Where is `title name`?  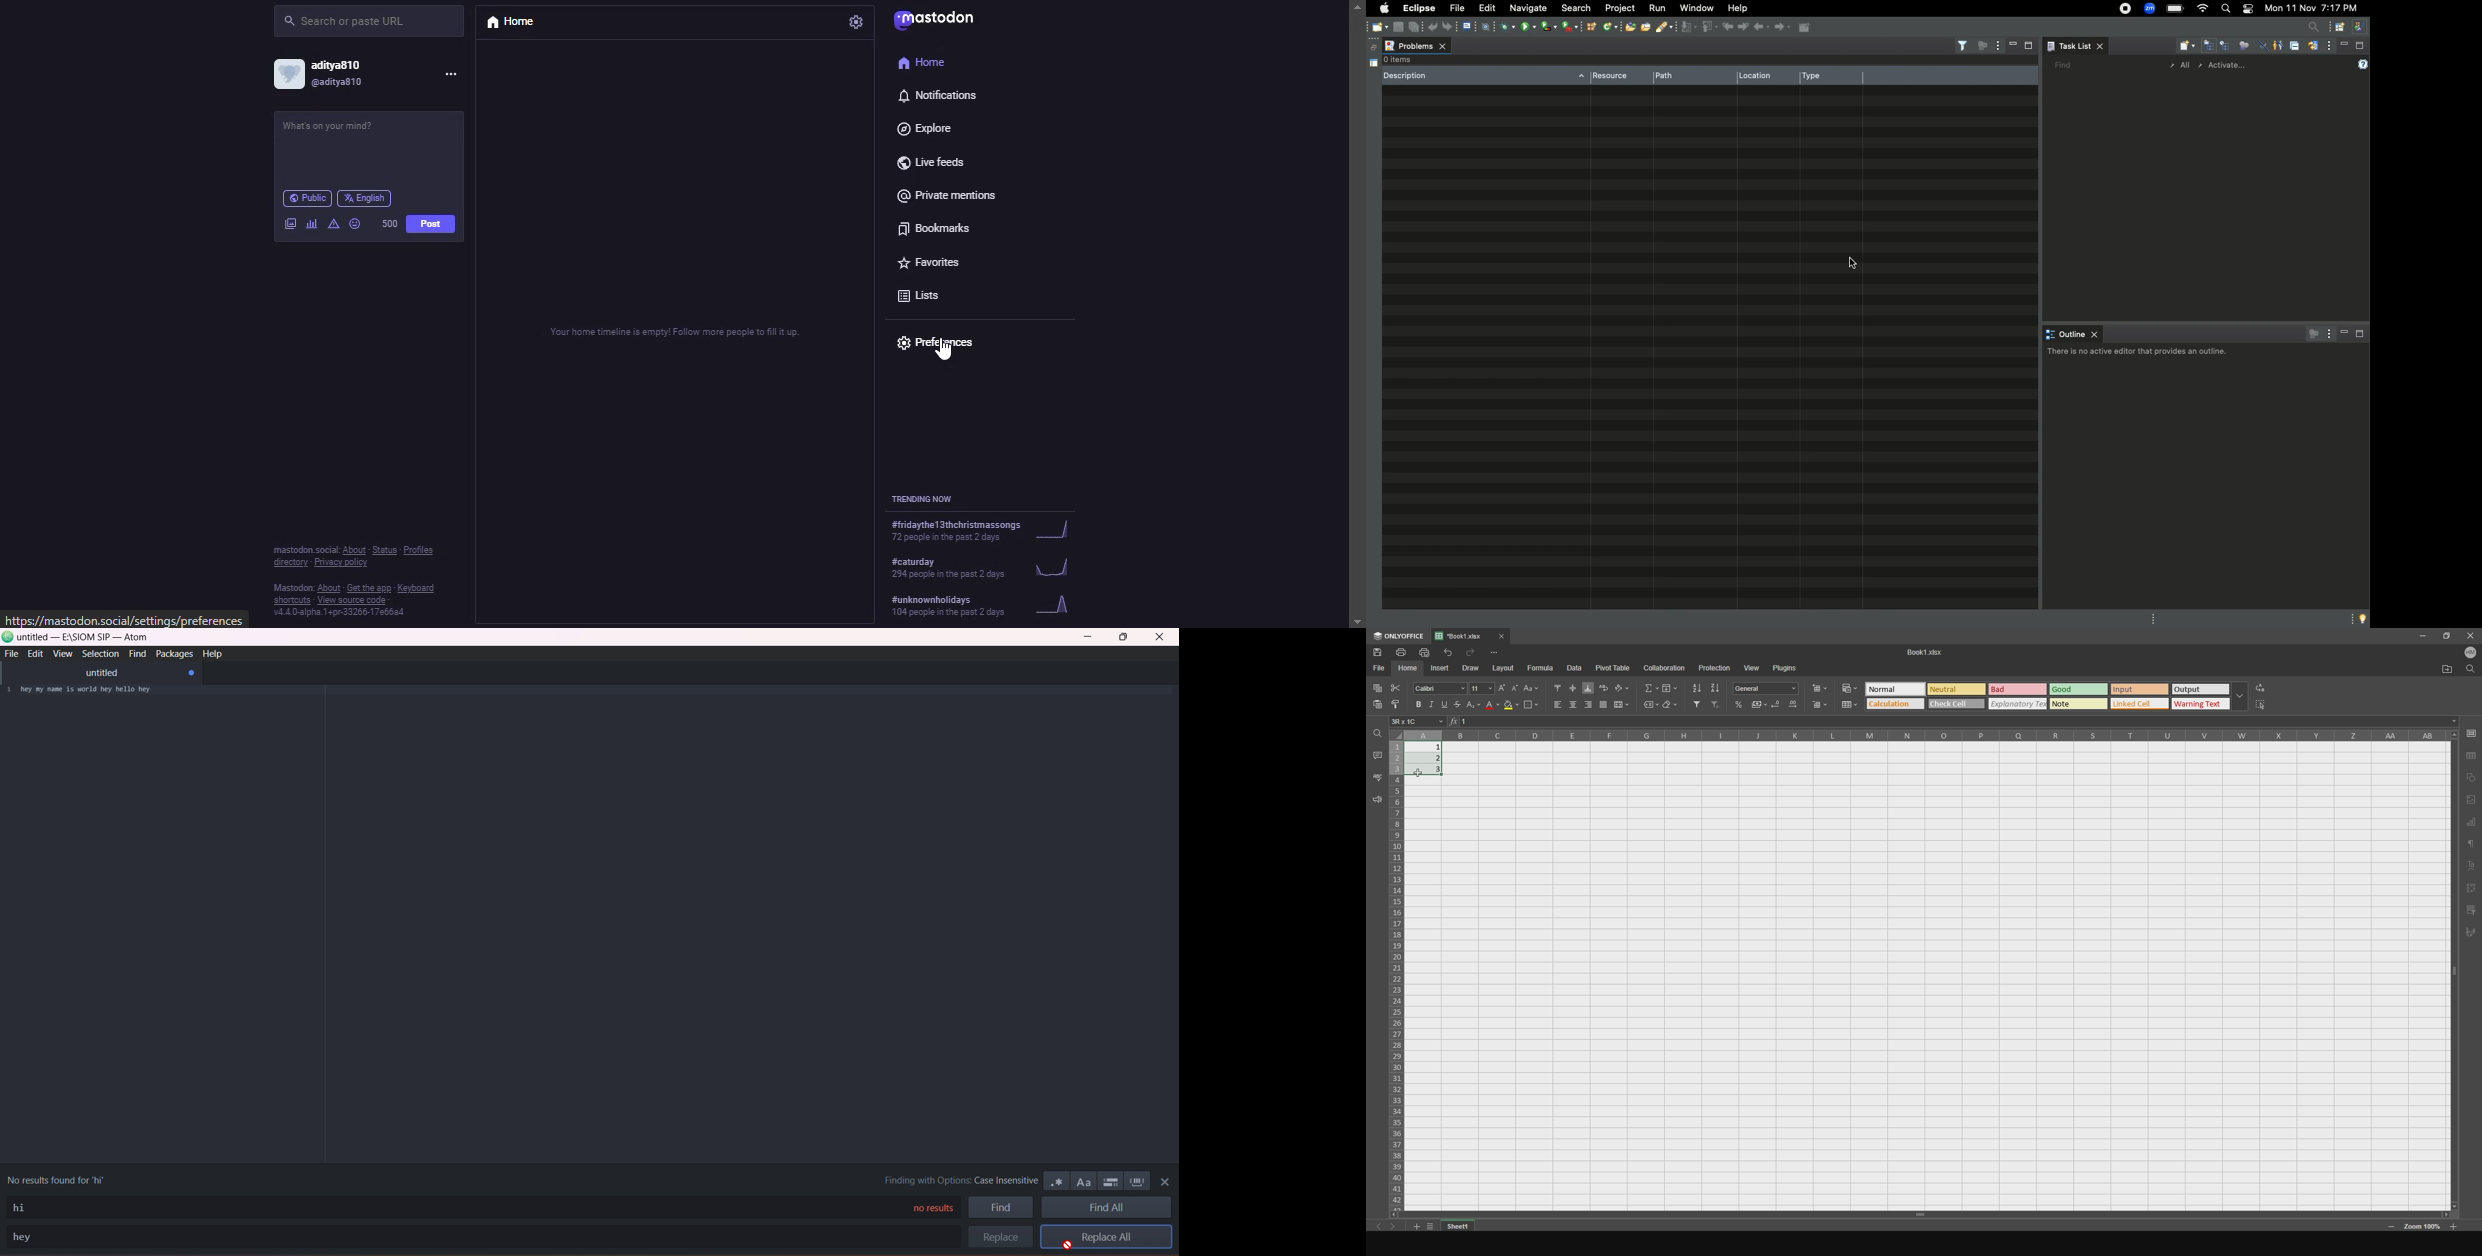
title name is located at coordinates (1921, 652).